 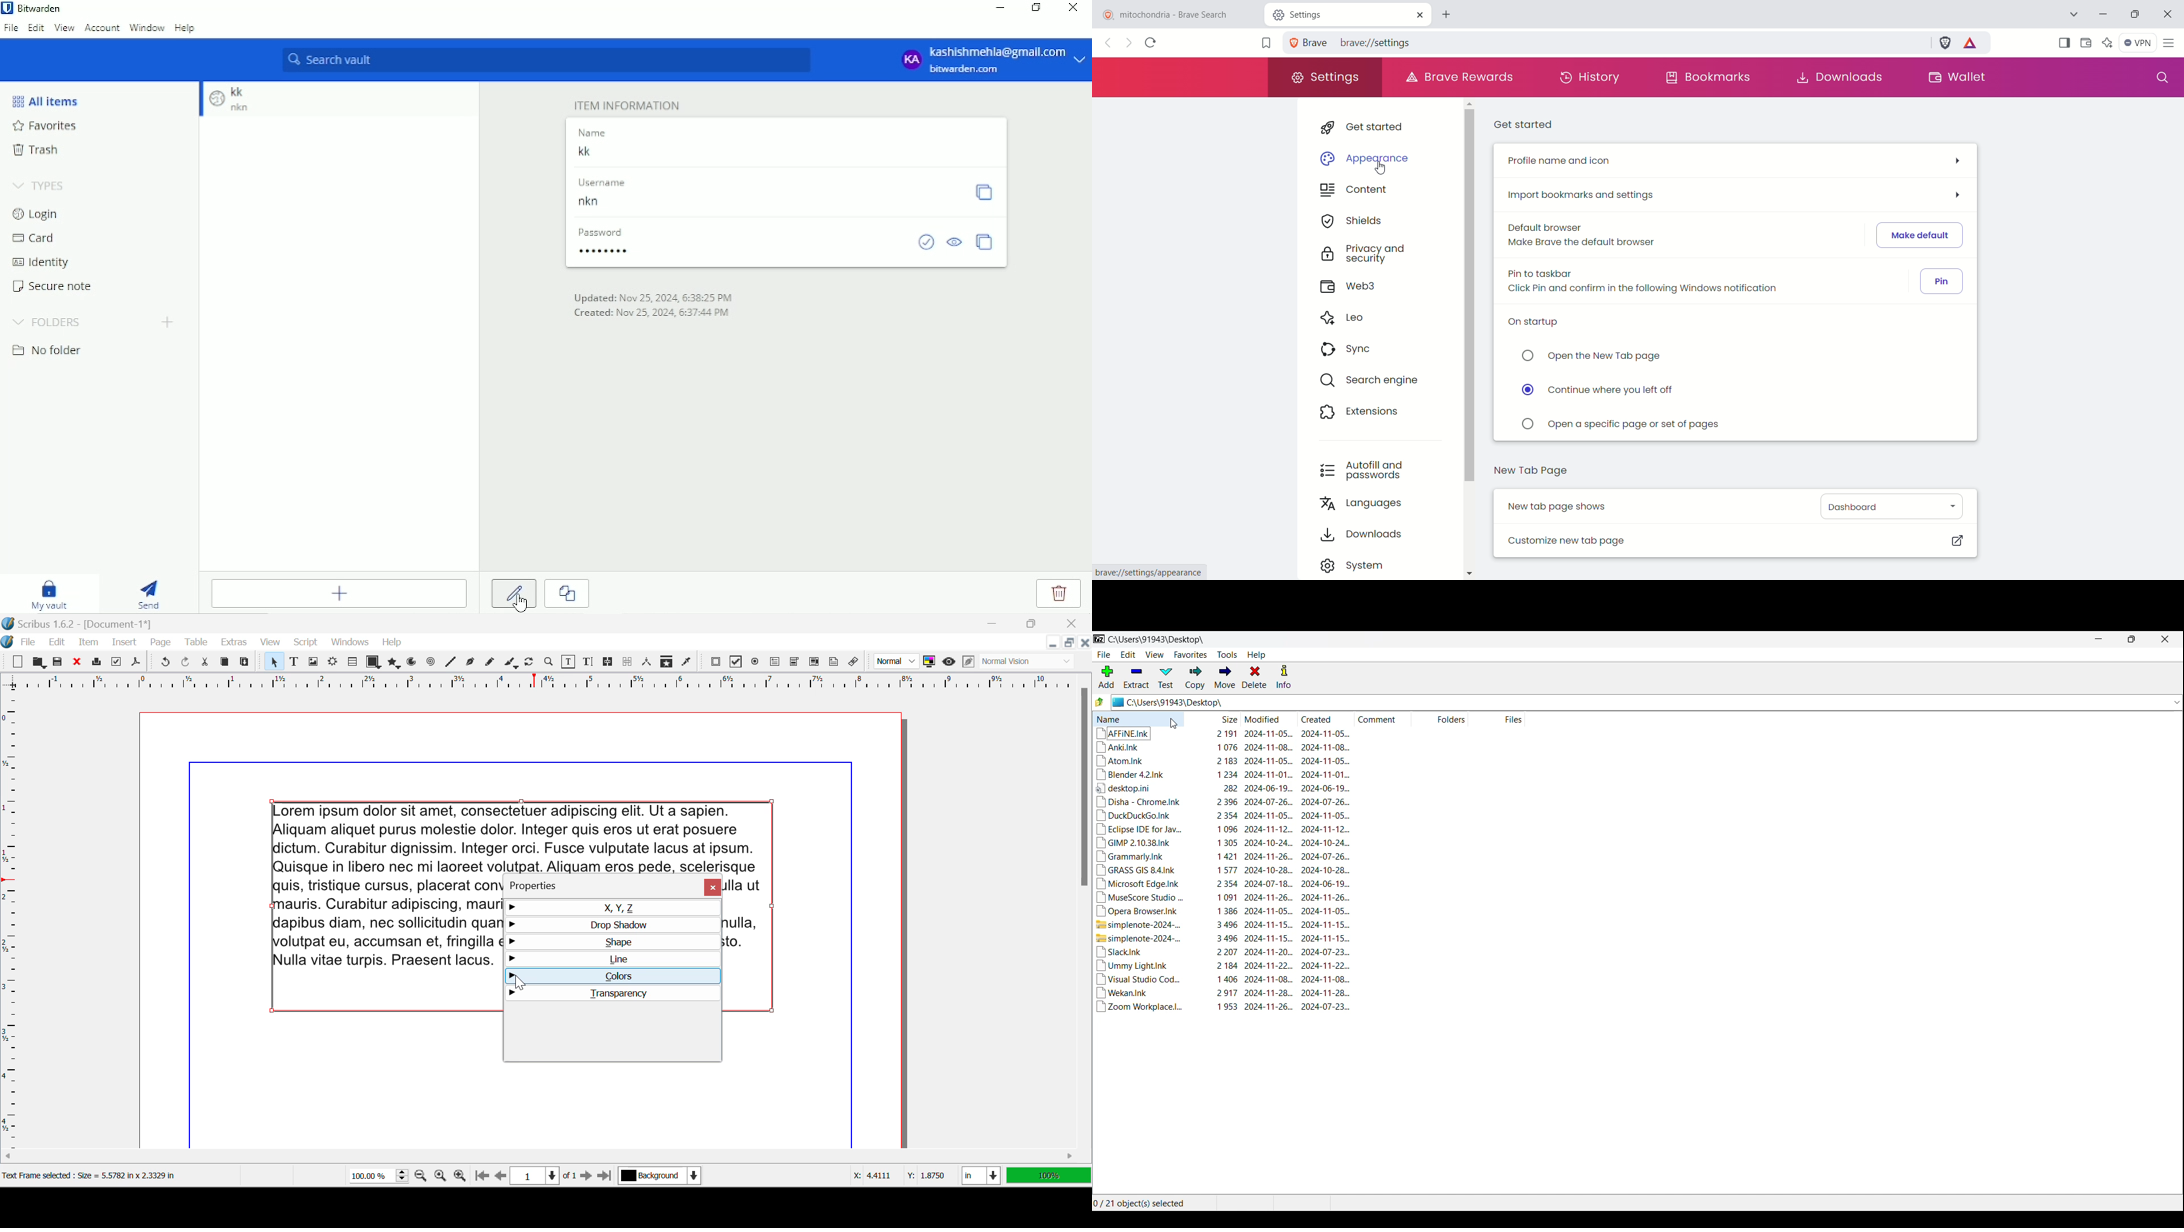 I want to click on PDF Text Fields, so click(x=775, y=662).